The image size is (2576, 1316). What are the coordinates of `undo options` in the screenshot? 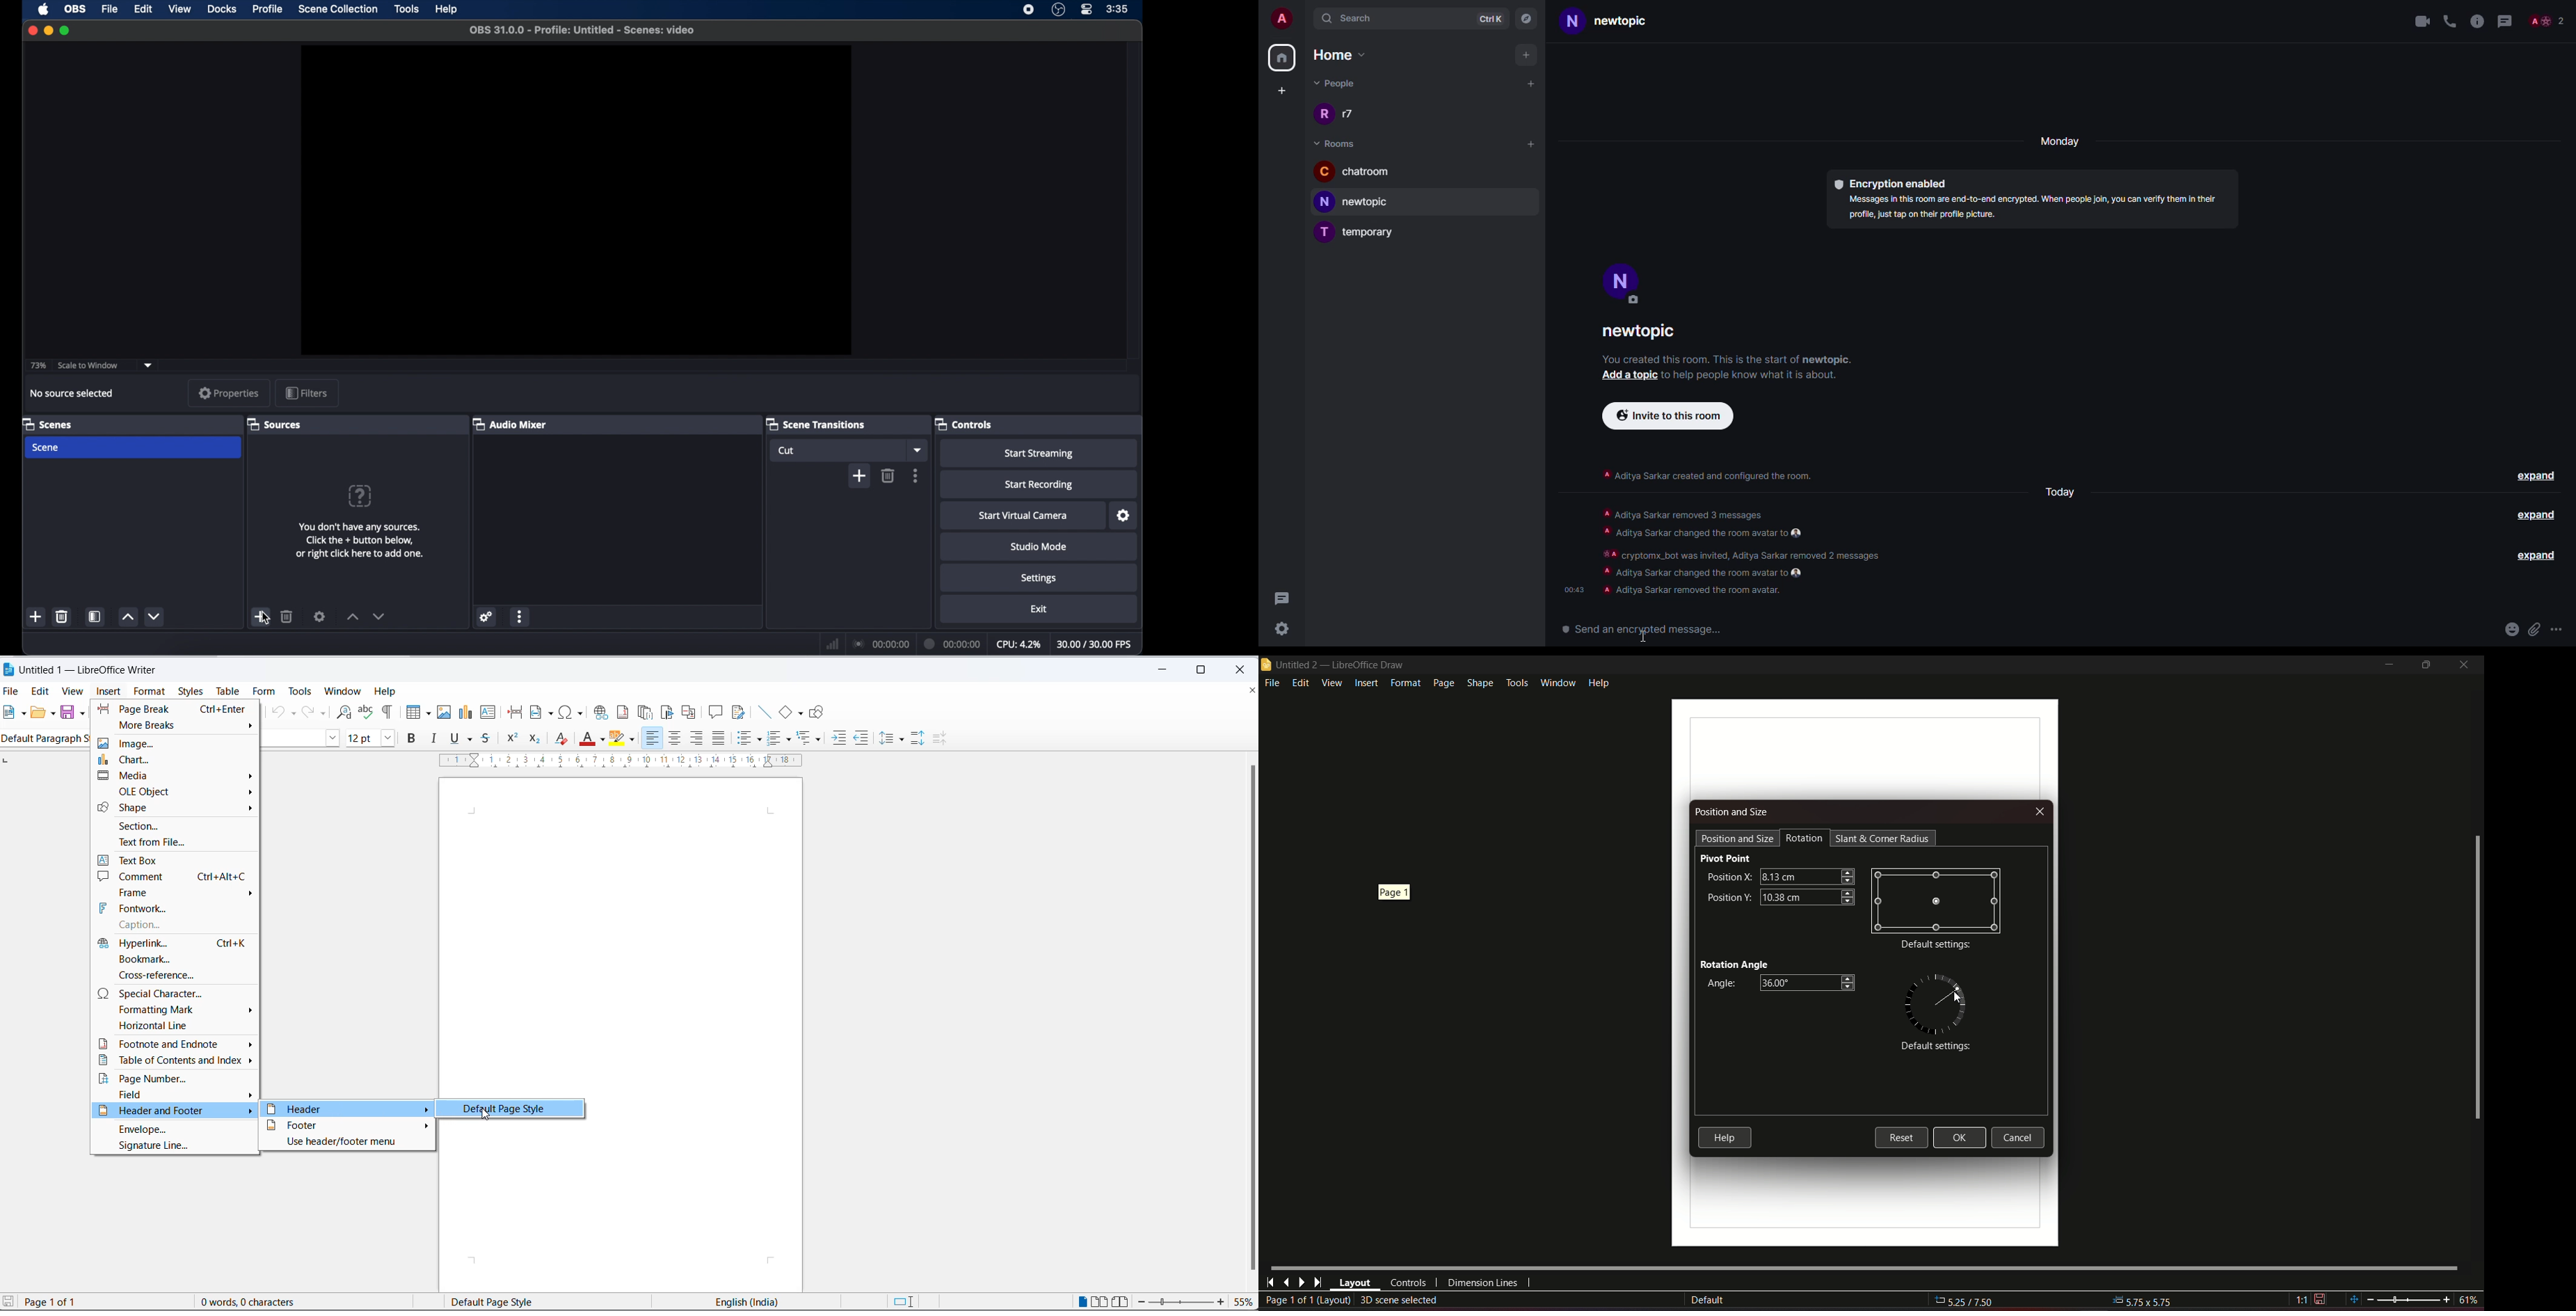 It's located at (293, 713).